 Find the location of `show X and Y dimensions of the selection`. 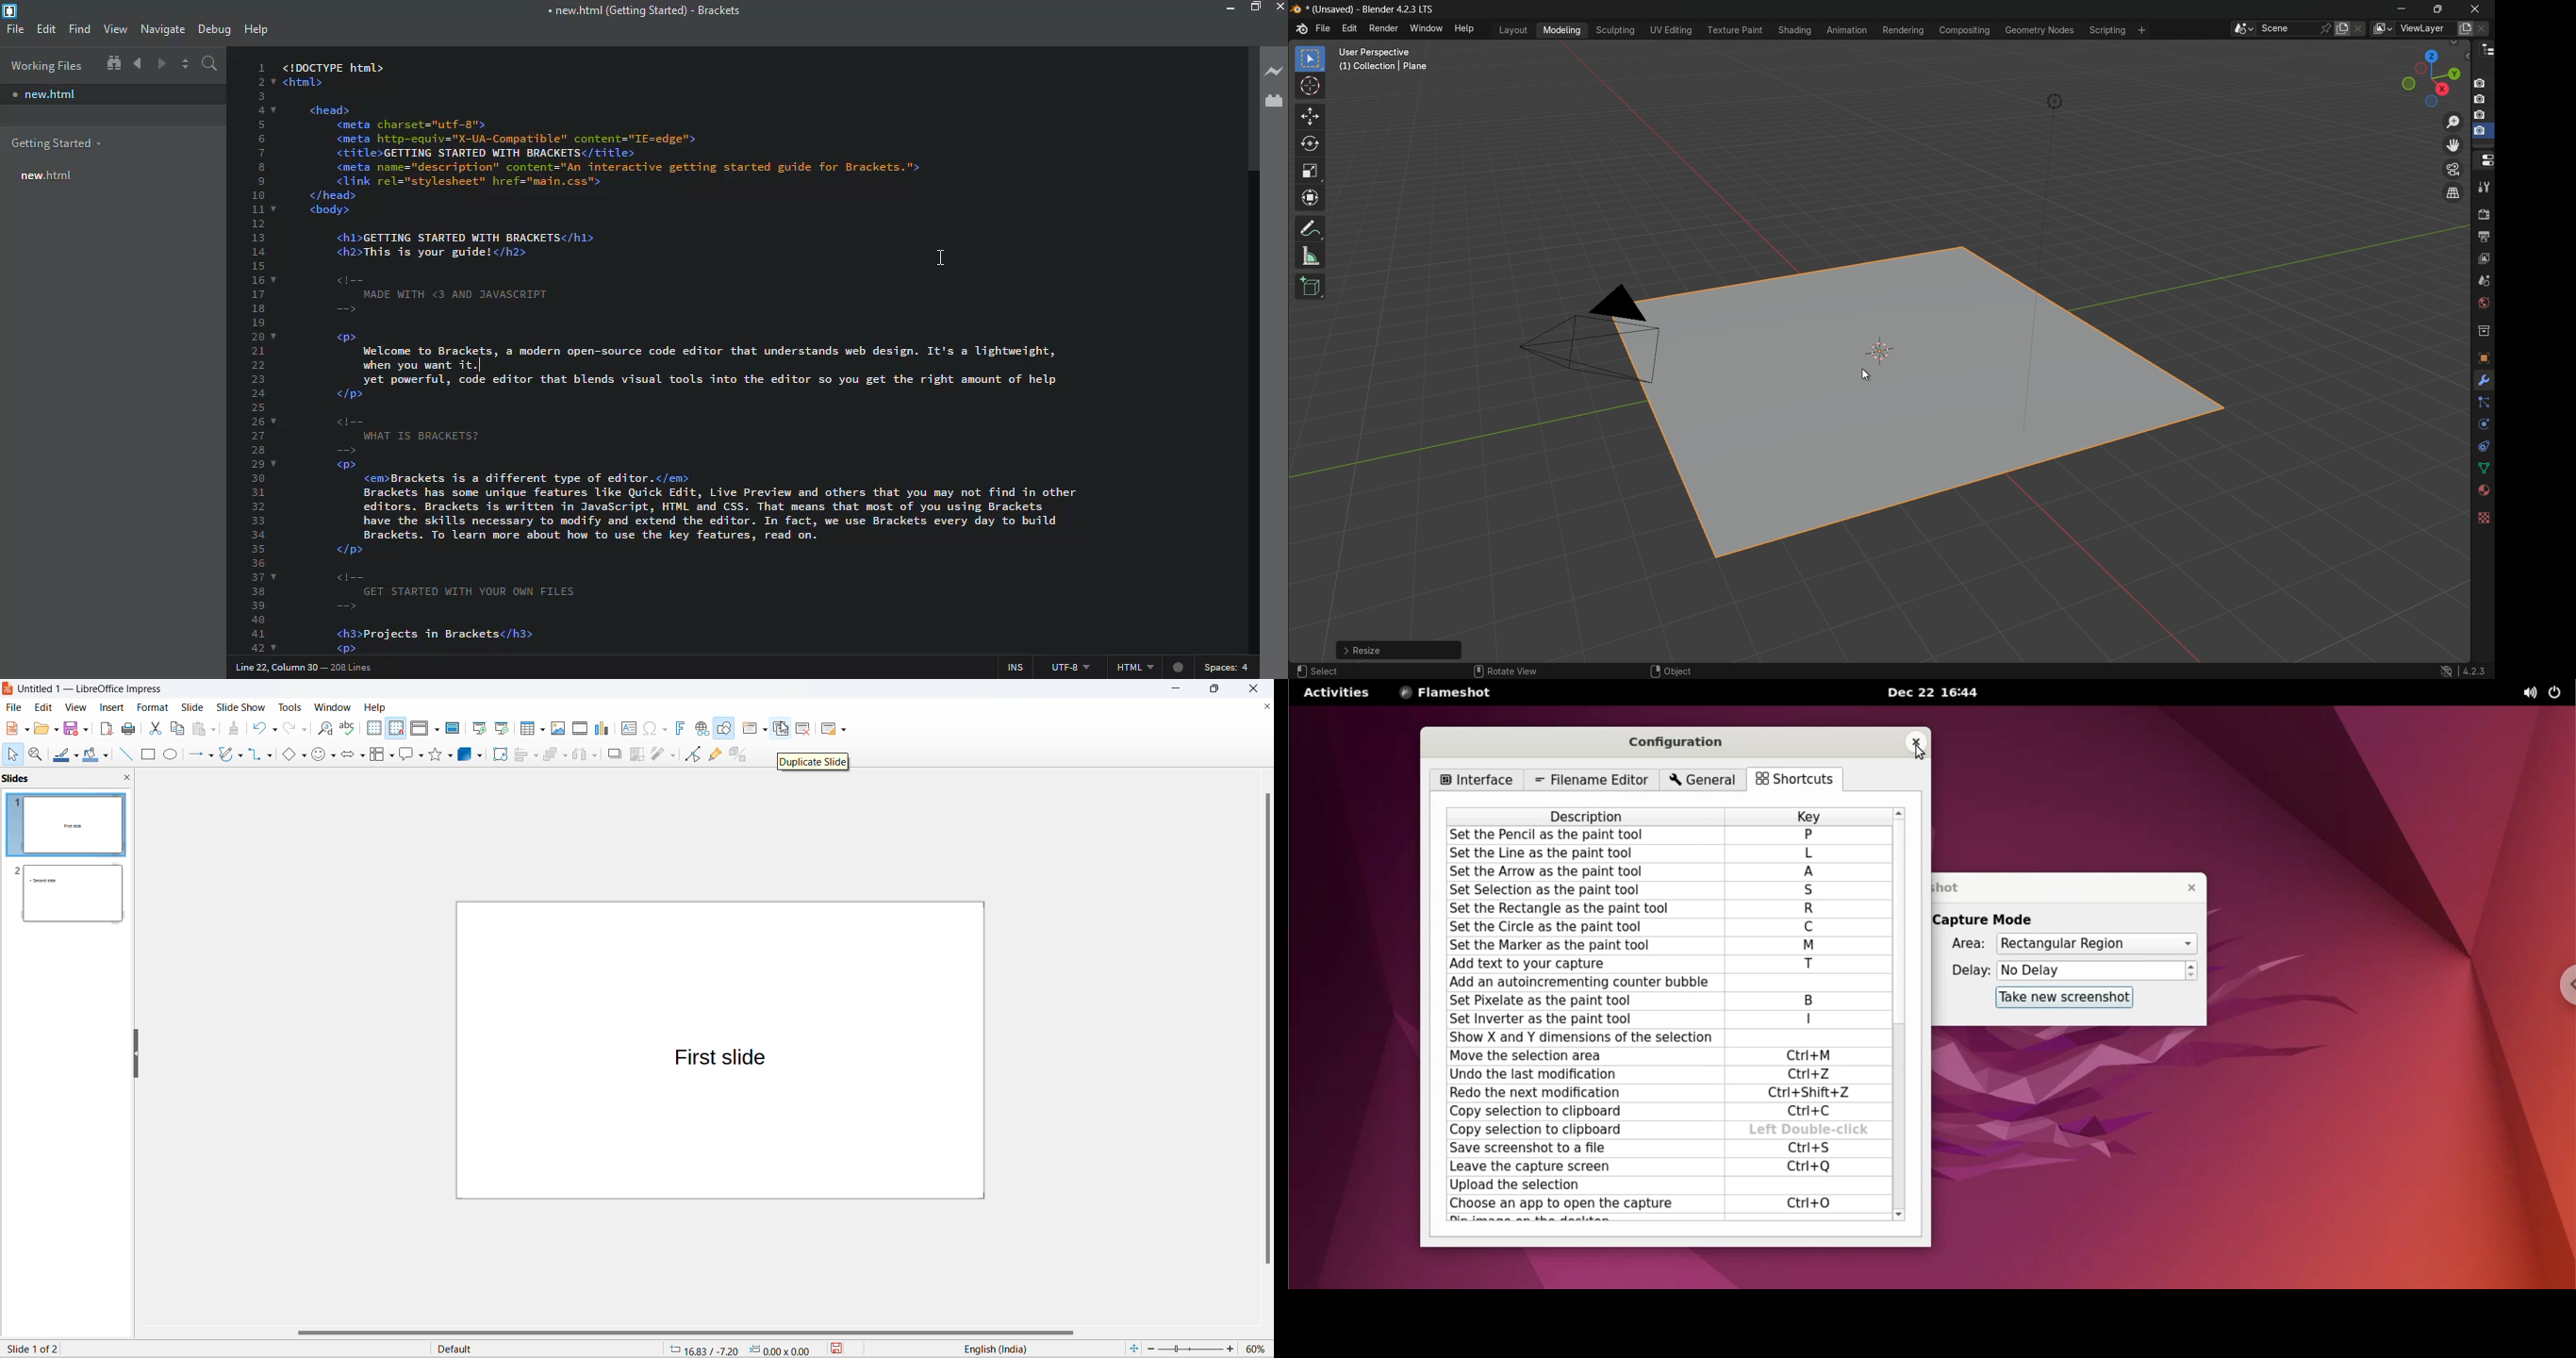

show X and Y dimensions of the selection is located at coordinates (1578, 1038).